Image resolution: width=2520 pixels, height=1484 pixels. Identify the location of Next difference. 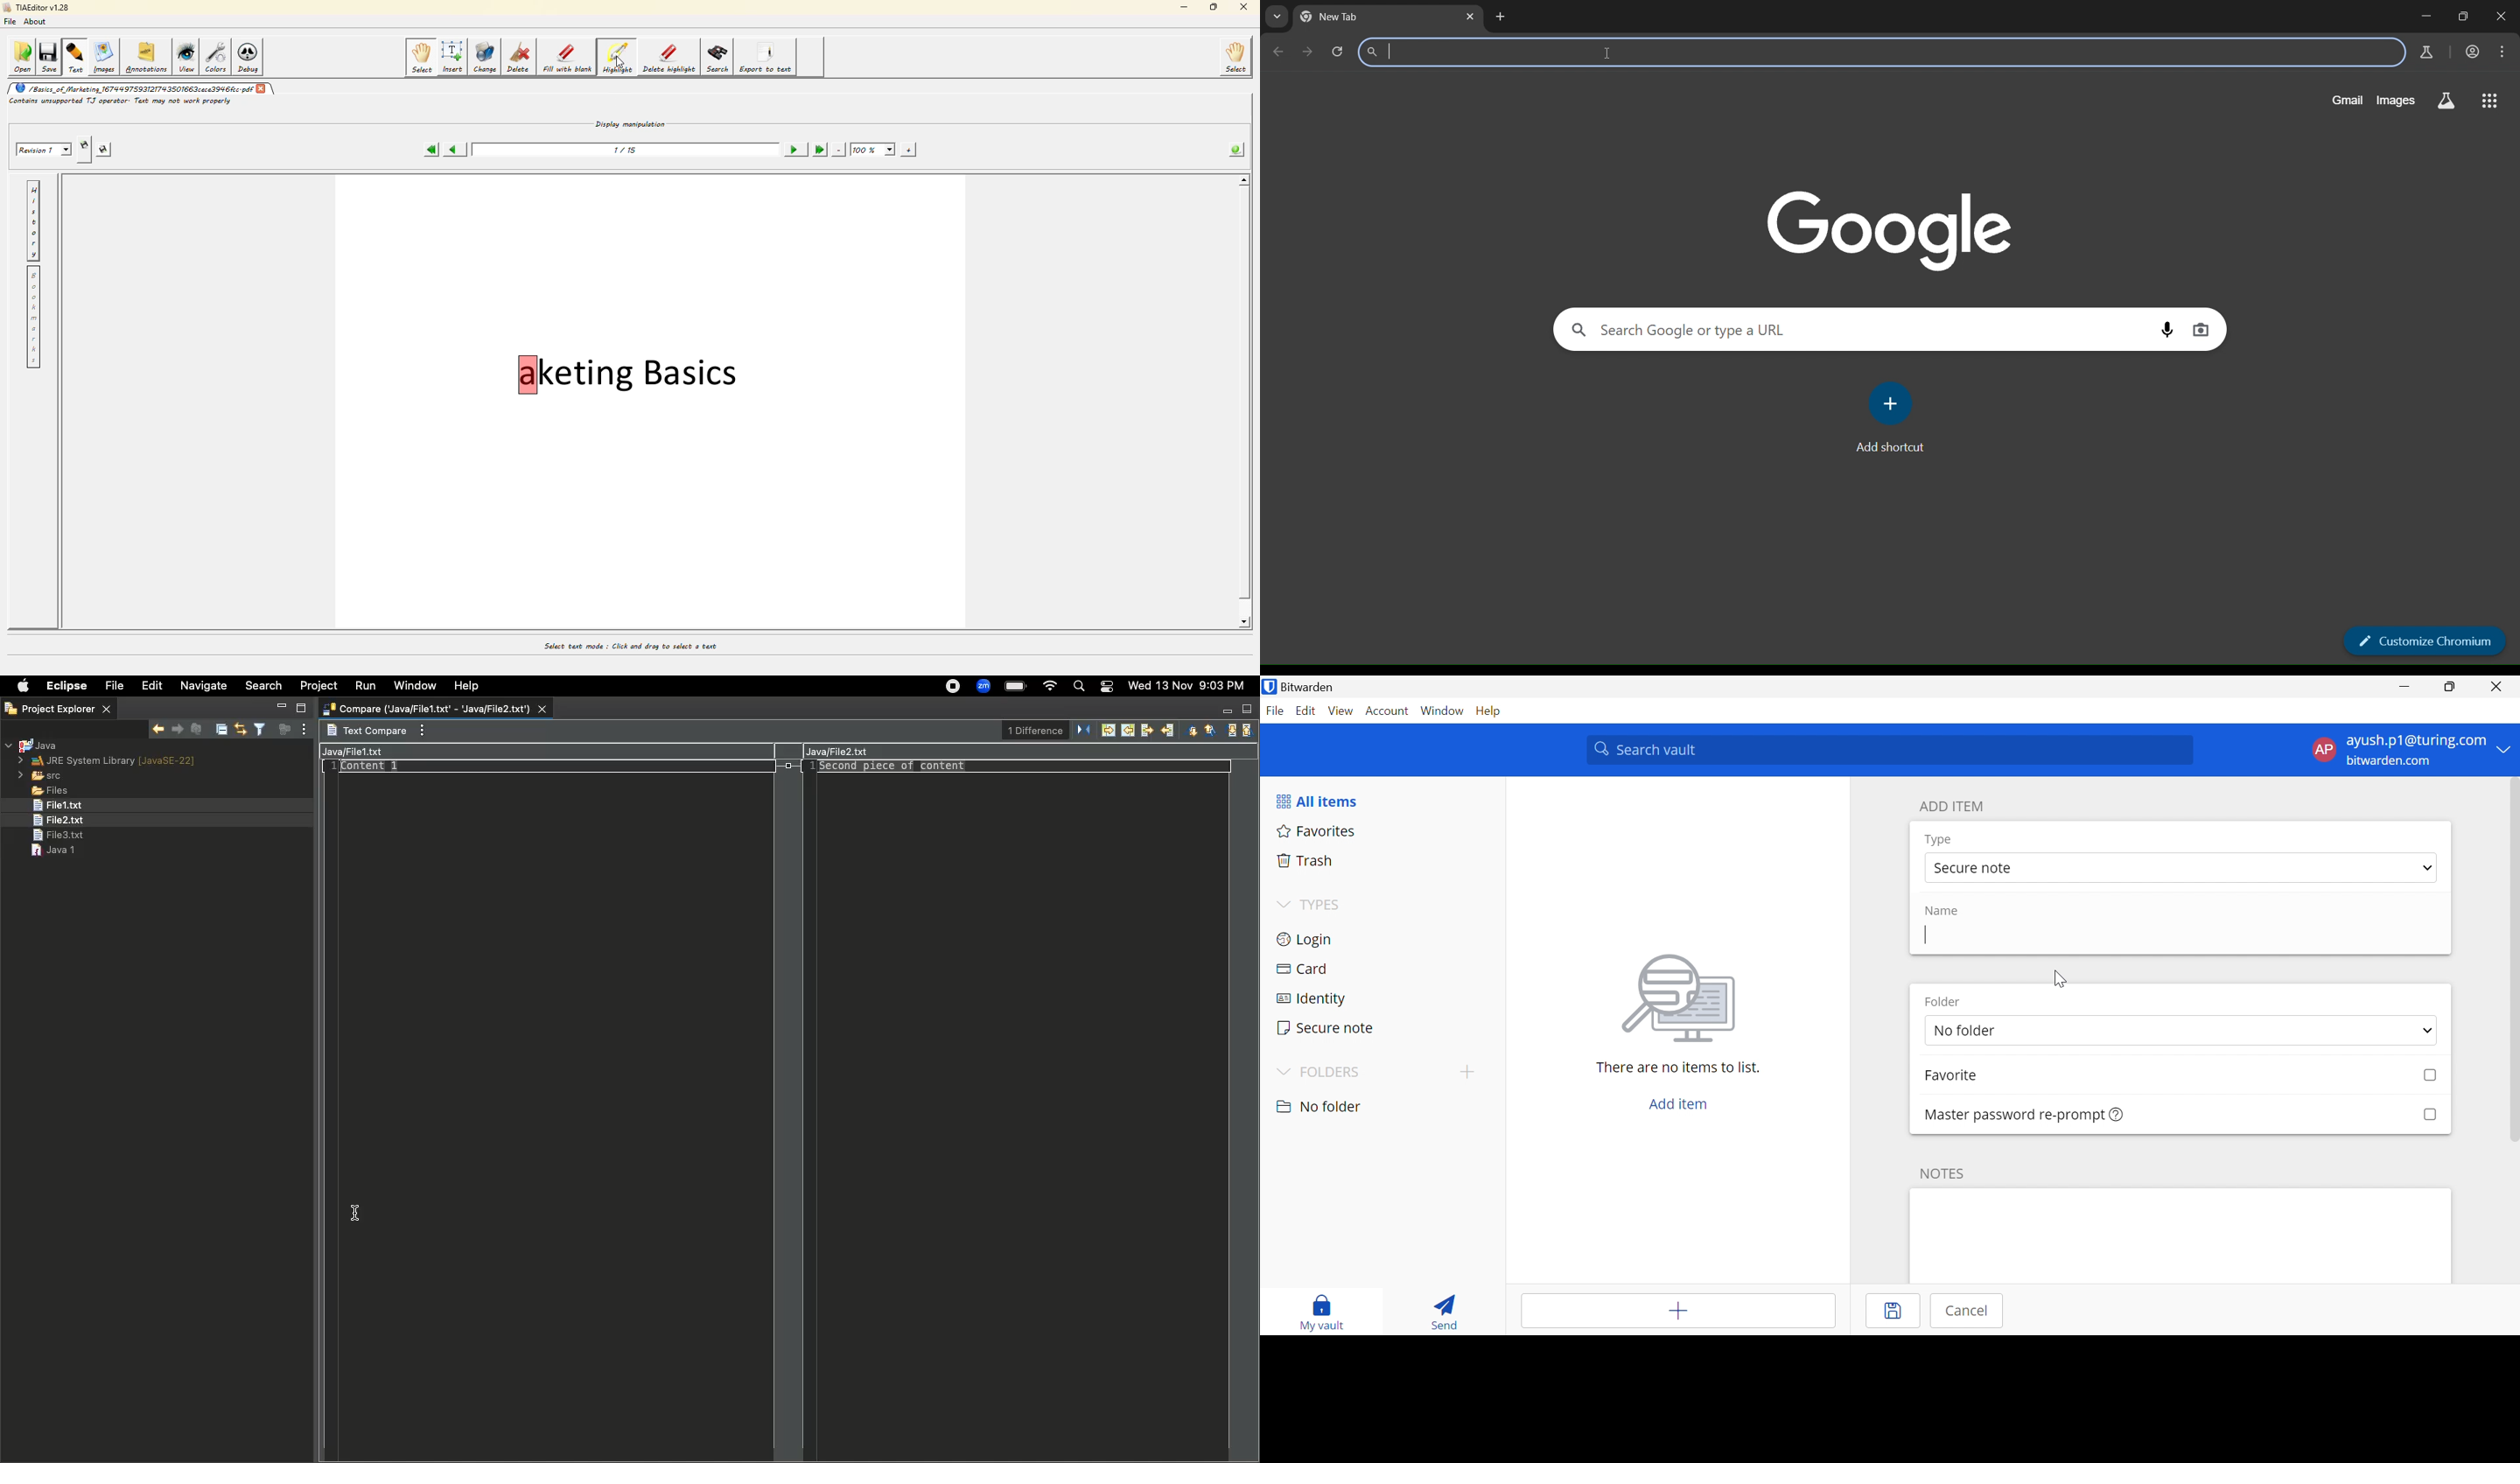
(1189, 732).